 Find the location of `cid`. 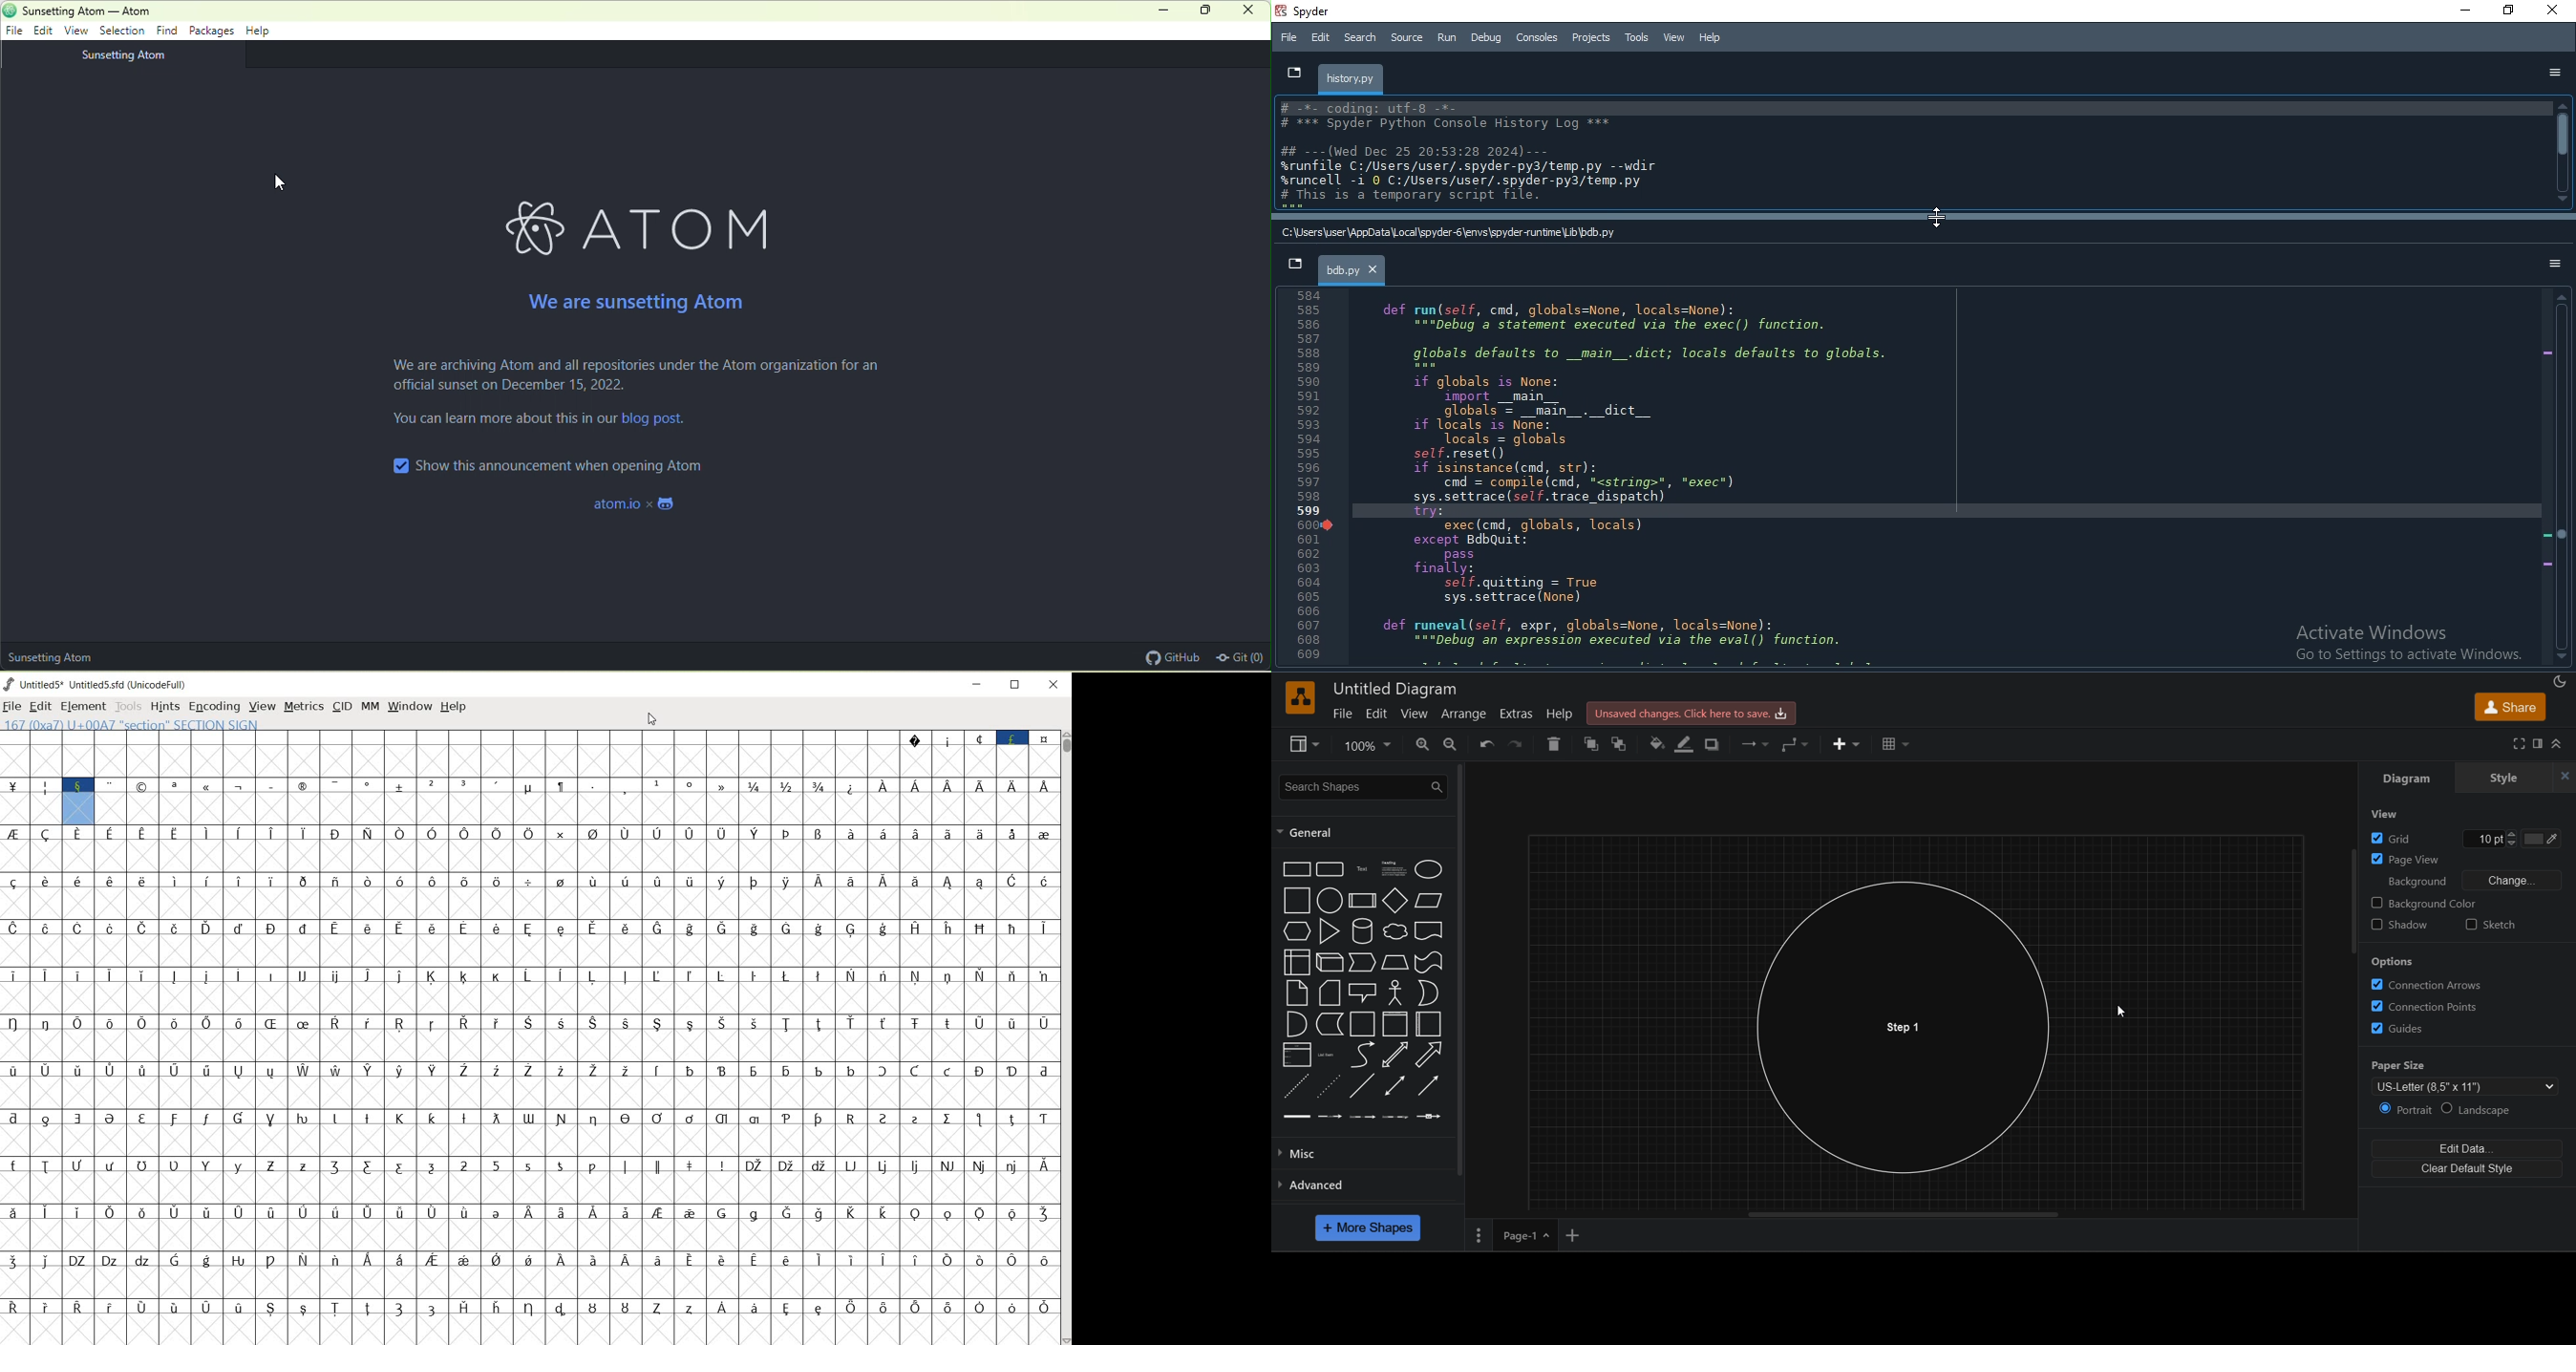

cid is located at coordinates (342, 705).